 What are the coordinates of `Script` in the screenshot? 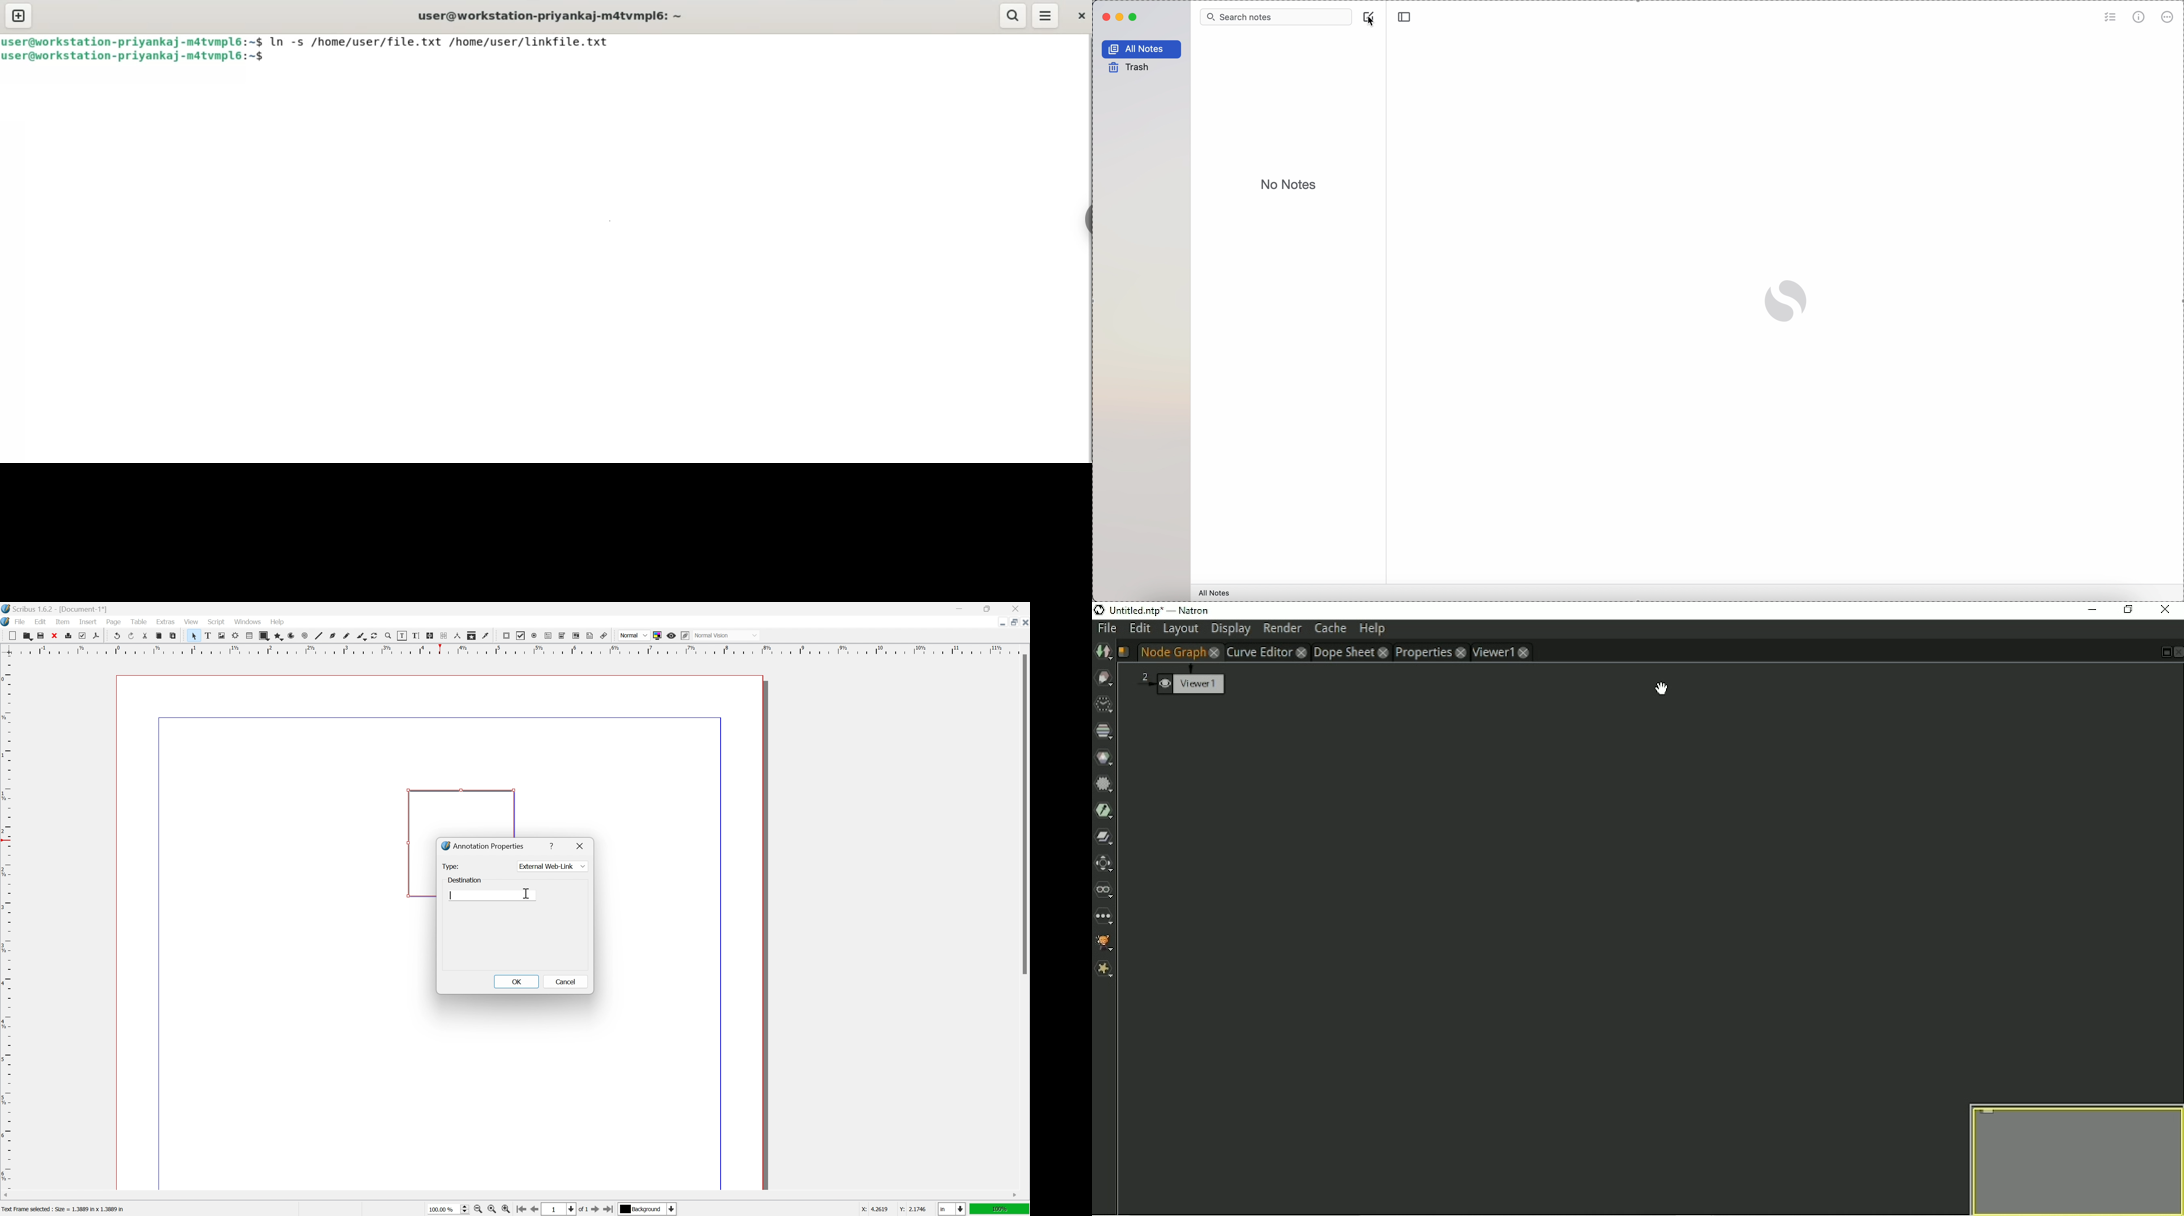 It's located at (217, 621).